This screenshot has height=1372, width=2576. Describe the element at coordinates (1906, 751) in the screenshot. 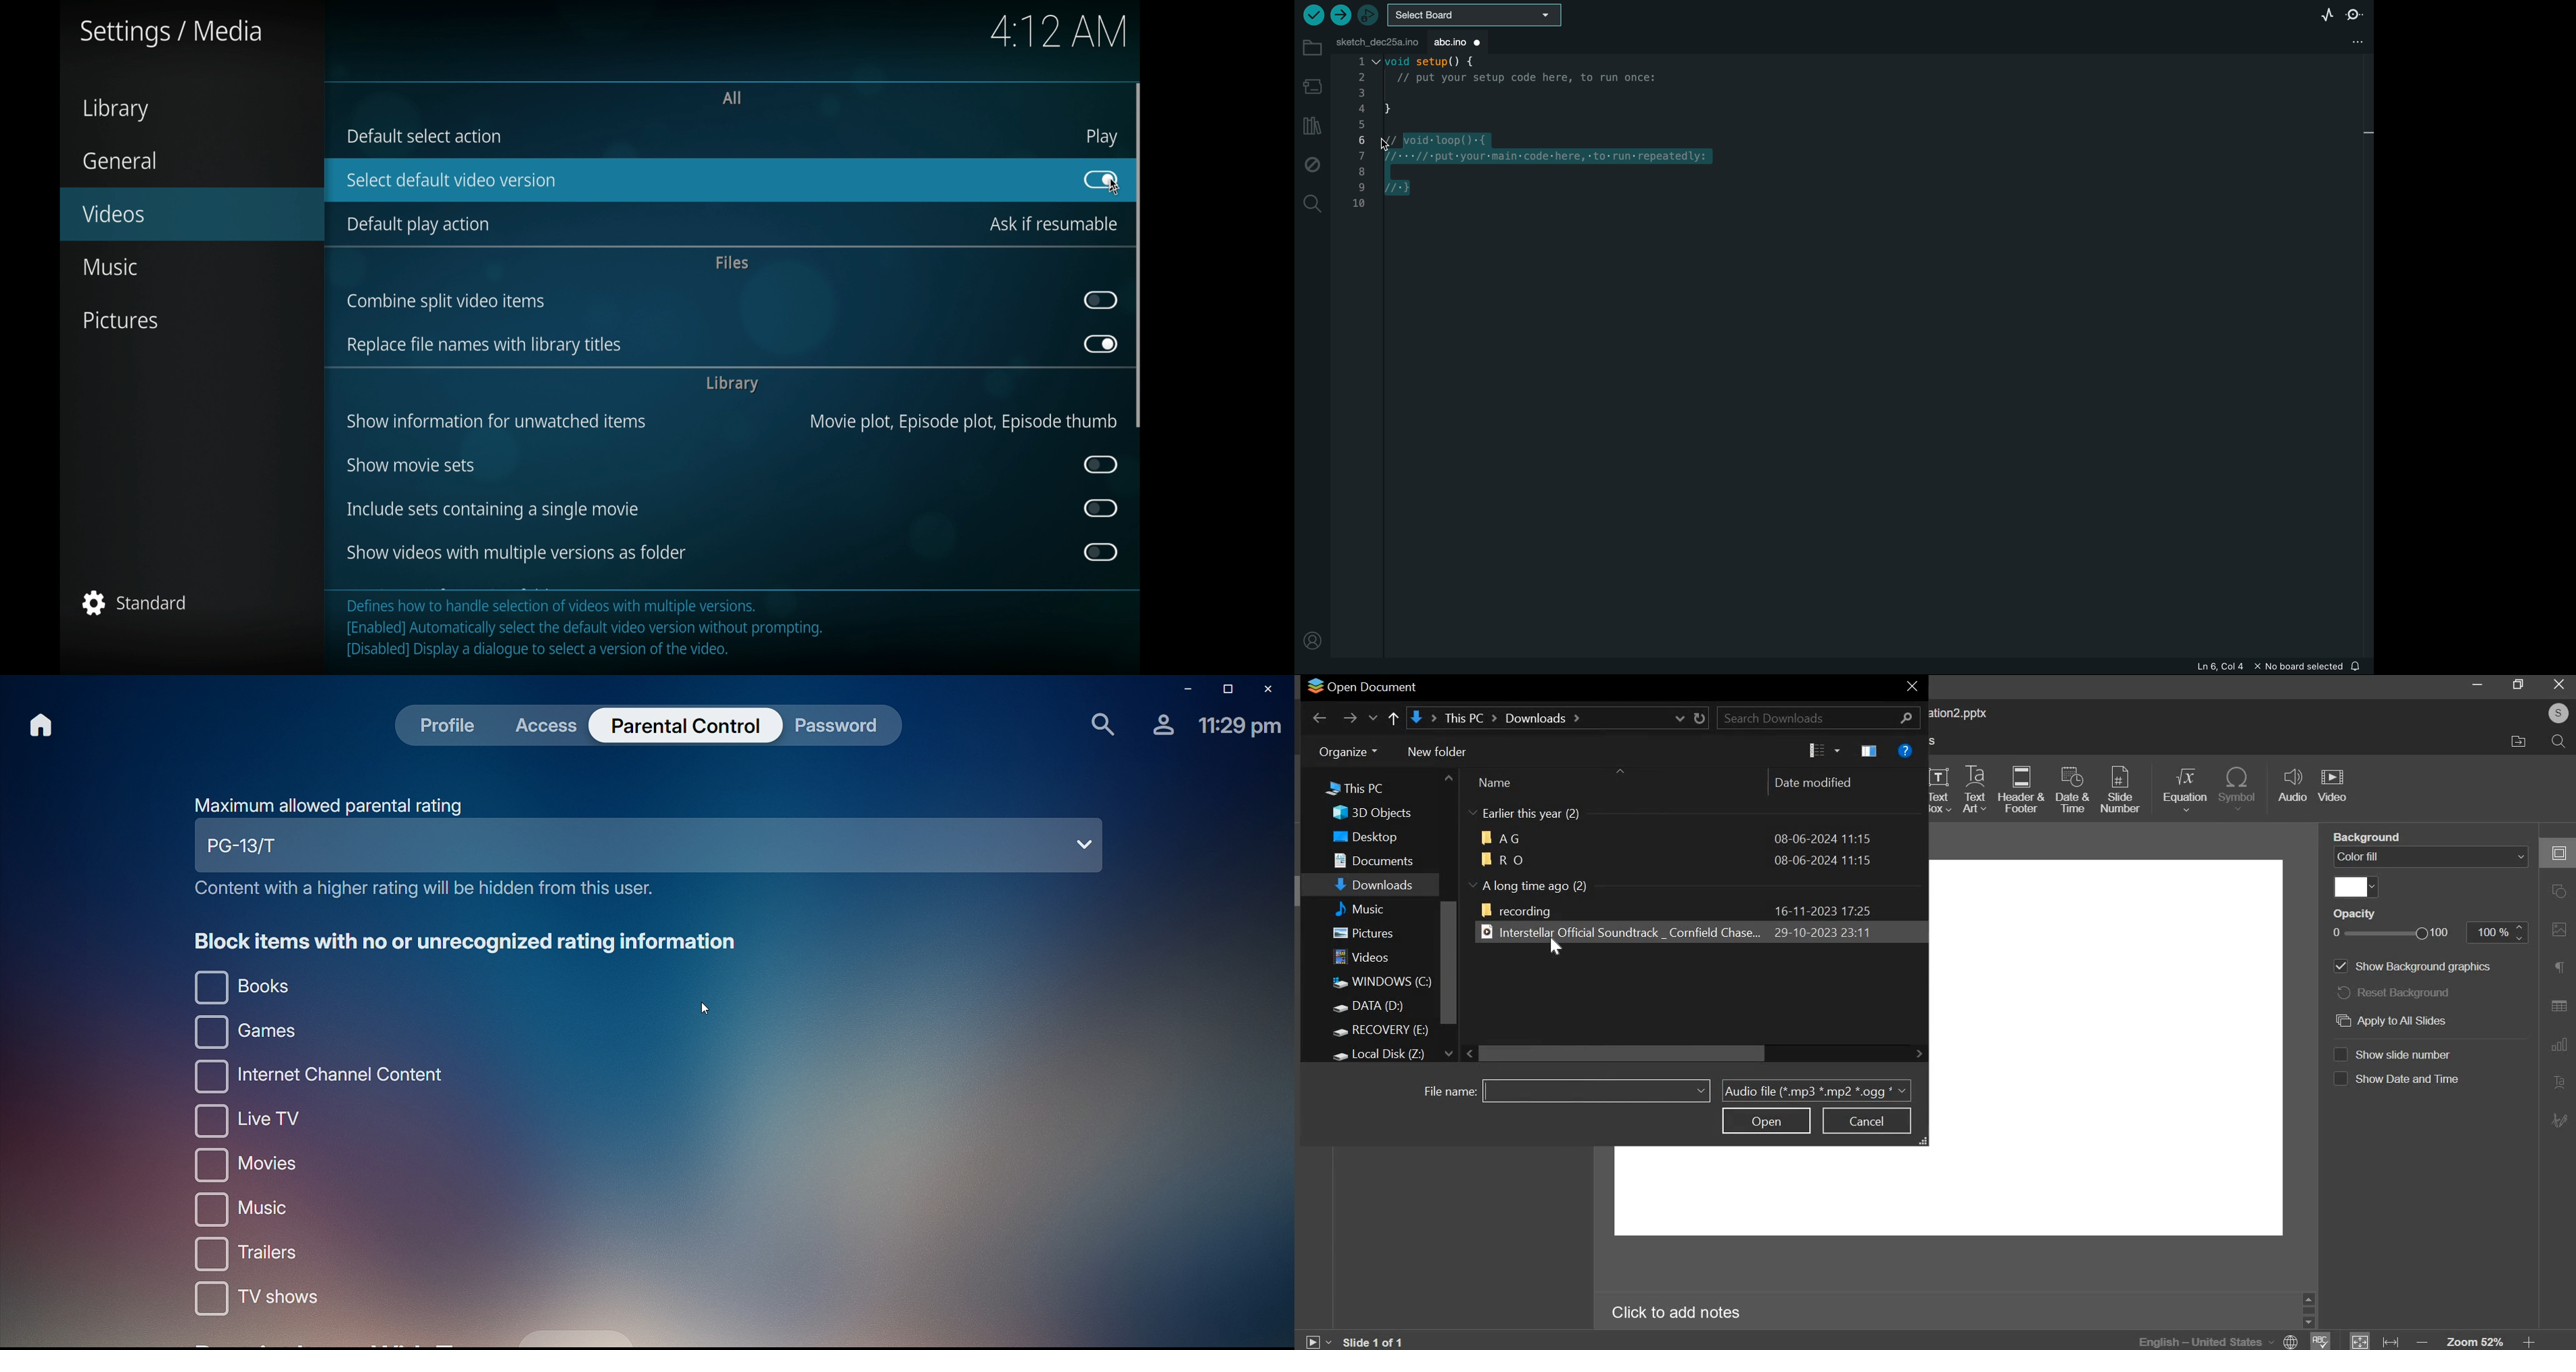

I see `get help` at that location.